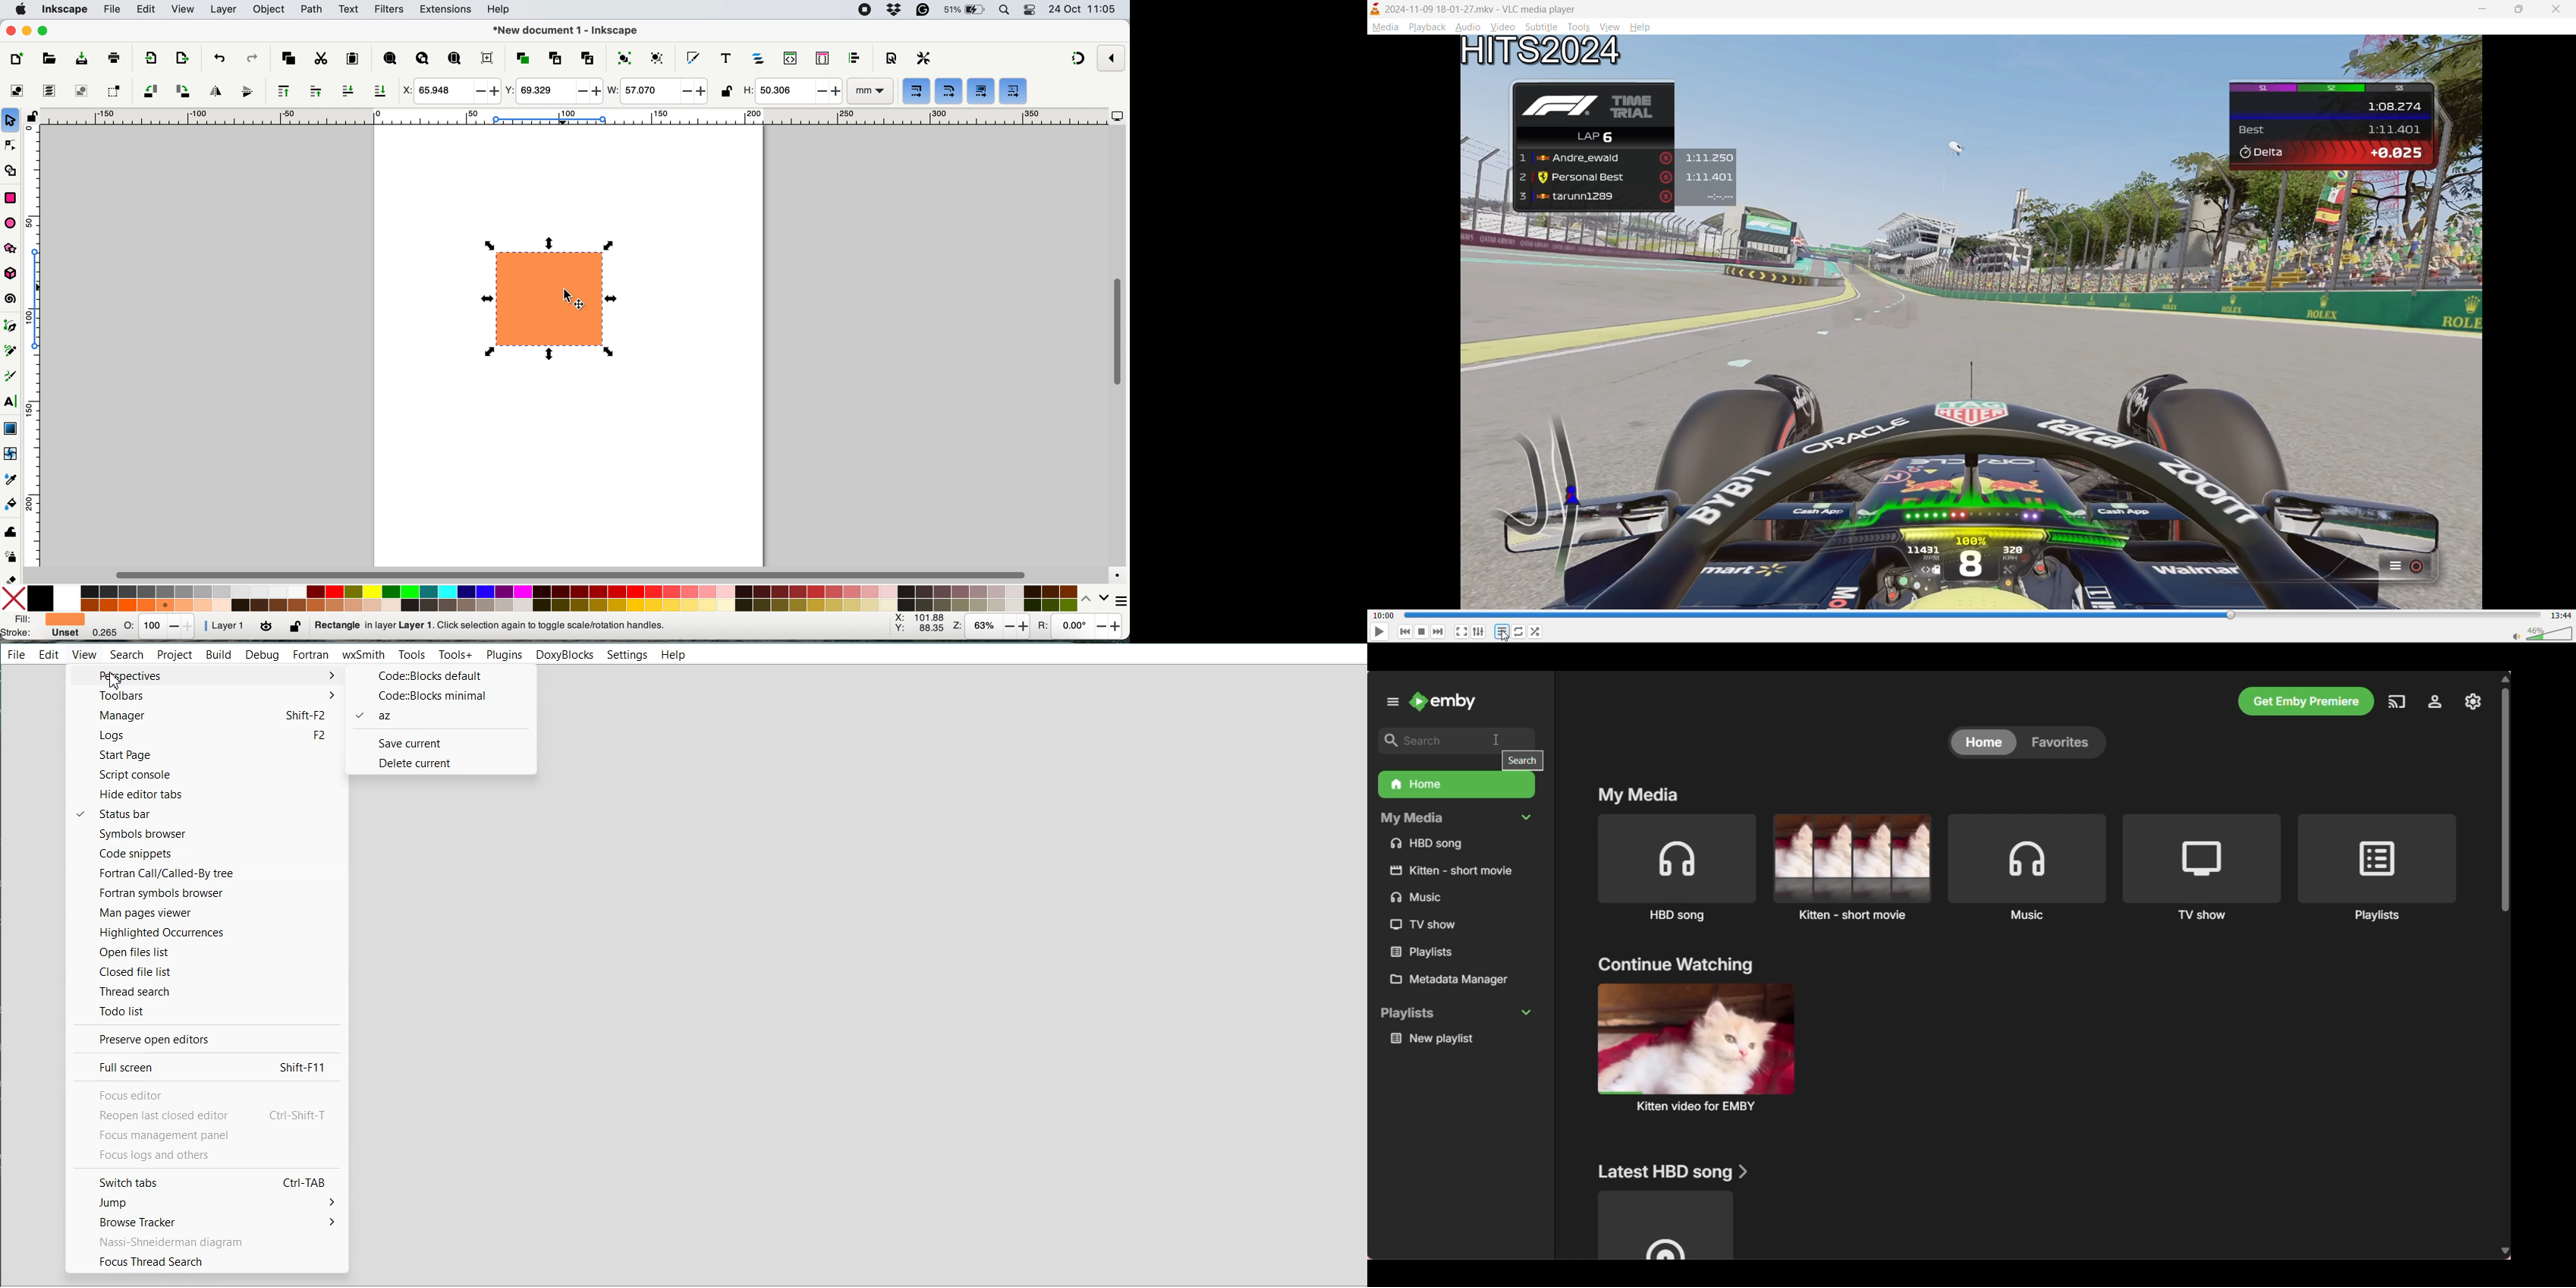 The image size is (2576, 1288). What do you see at coordinates (1497, 737) in the screenshot?
I see `cursor` at bounding box center [1497, 737].